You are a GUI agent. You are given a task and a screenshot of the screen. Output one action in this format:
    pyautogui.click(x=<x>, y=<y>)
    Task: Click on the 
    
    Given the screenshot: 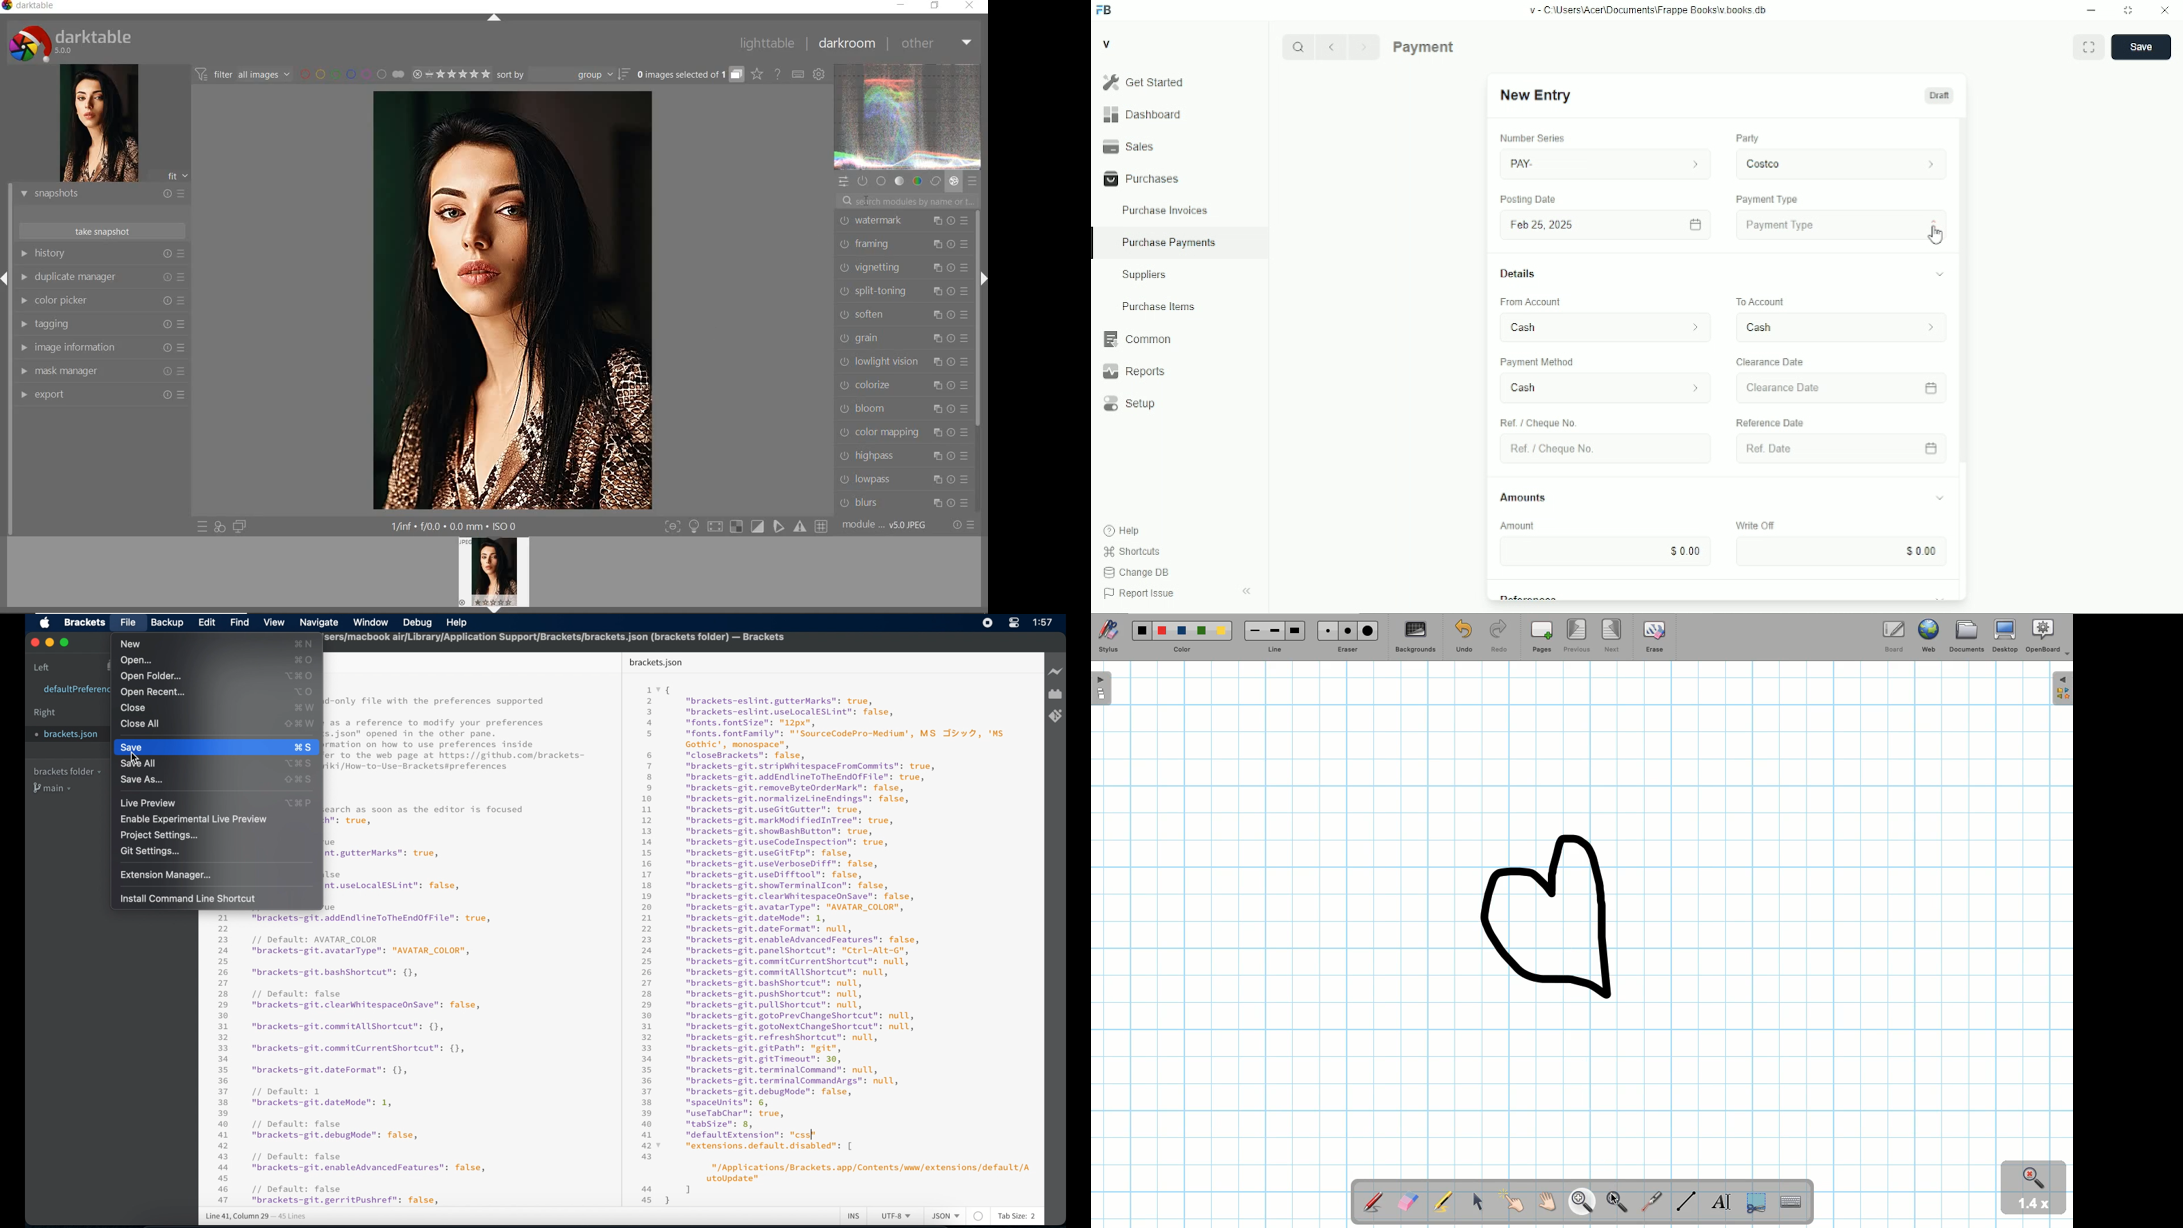 What is the action you would take?
    pyautogui.click(x=1839, y=552)
    